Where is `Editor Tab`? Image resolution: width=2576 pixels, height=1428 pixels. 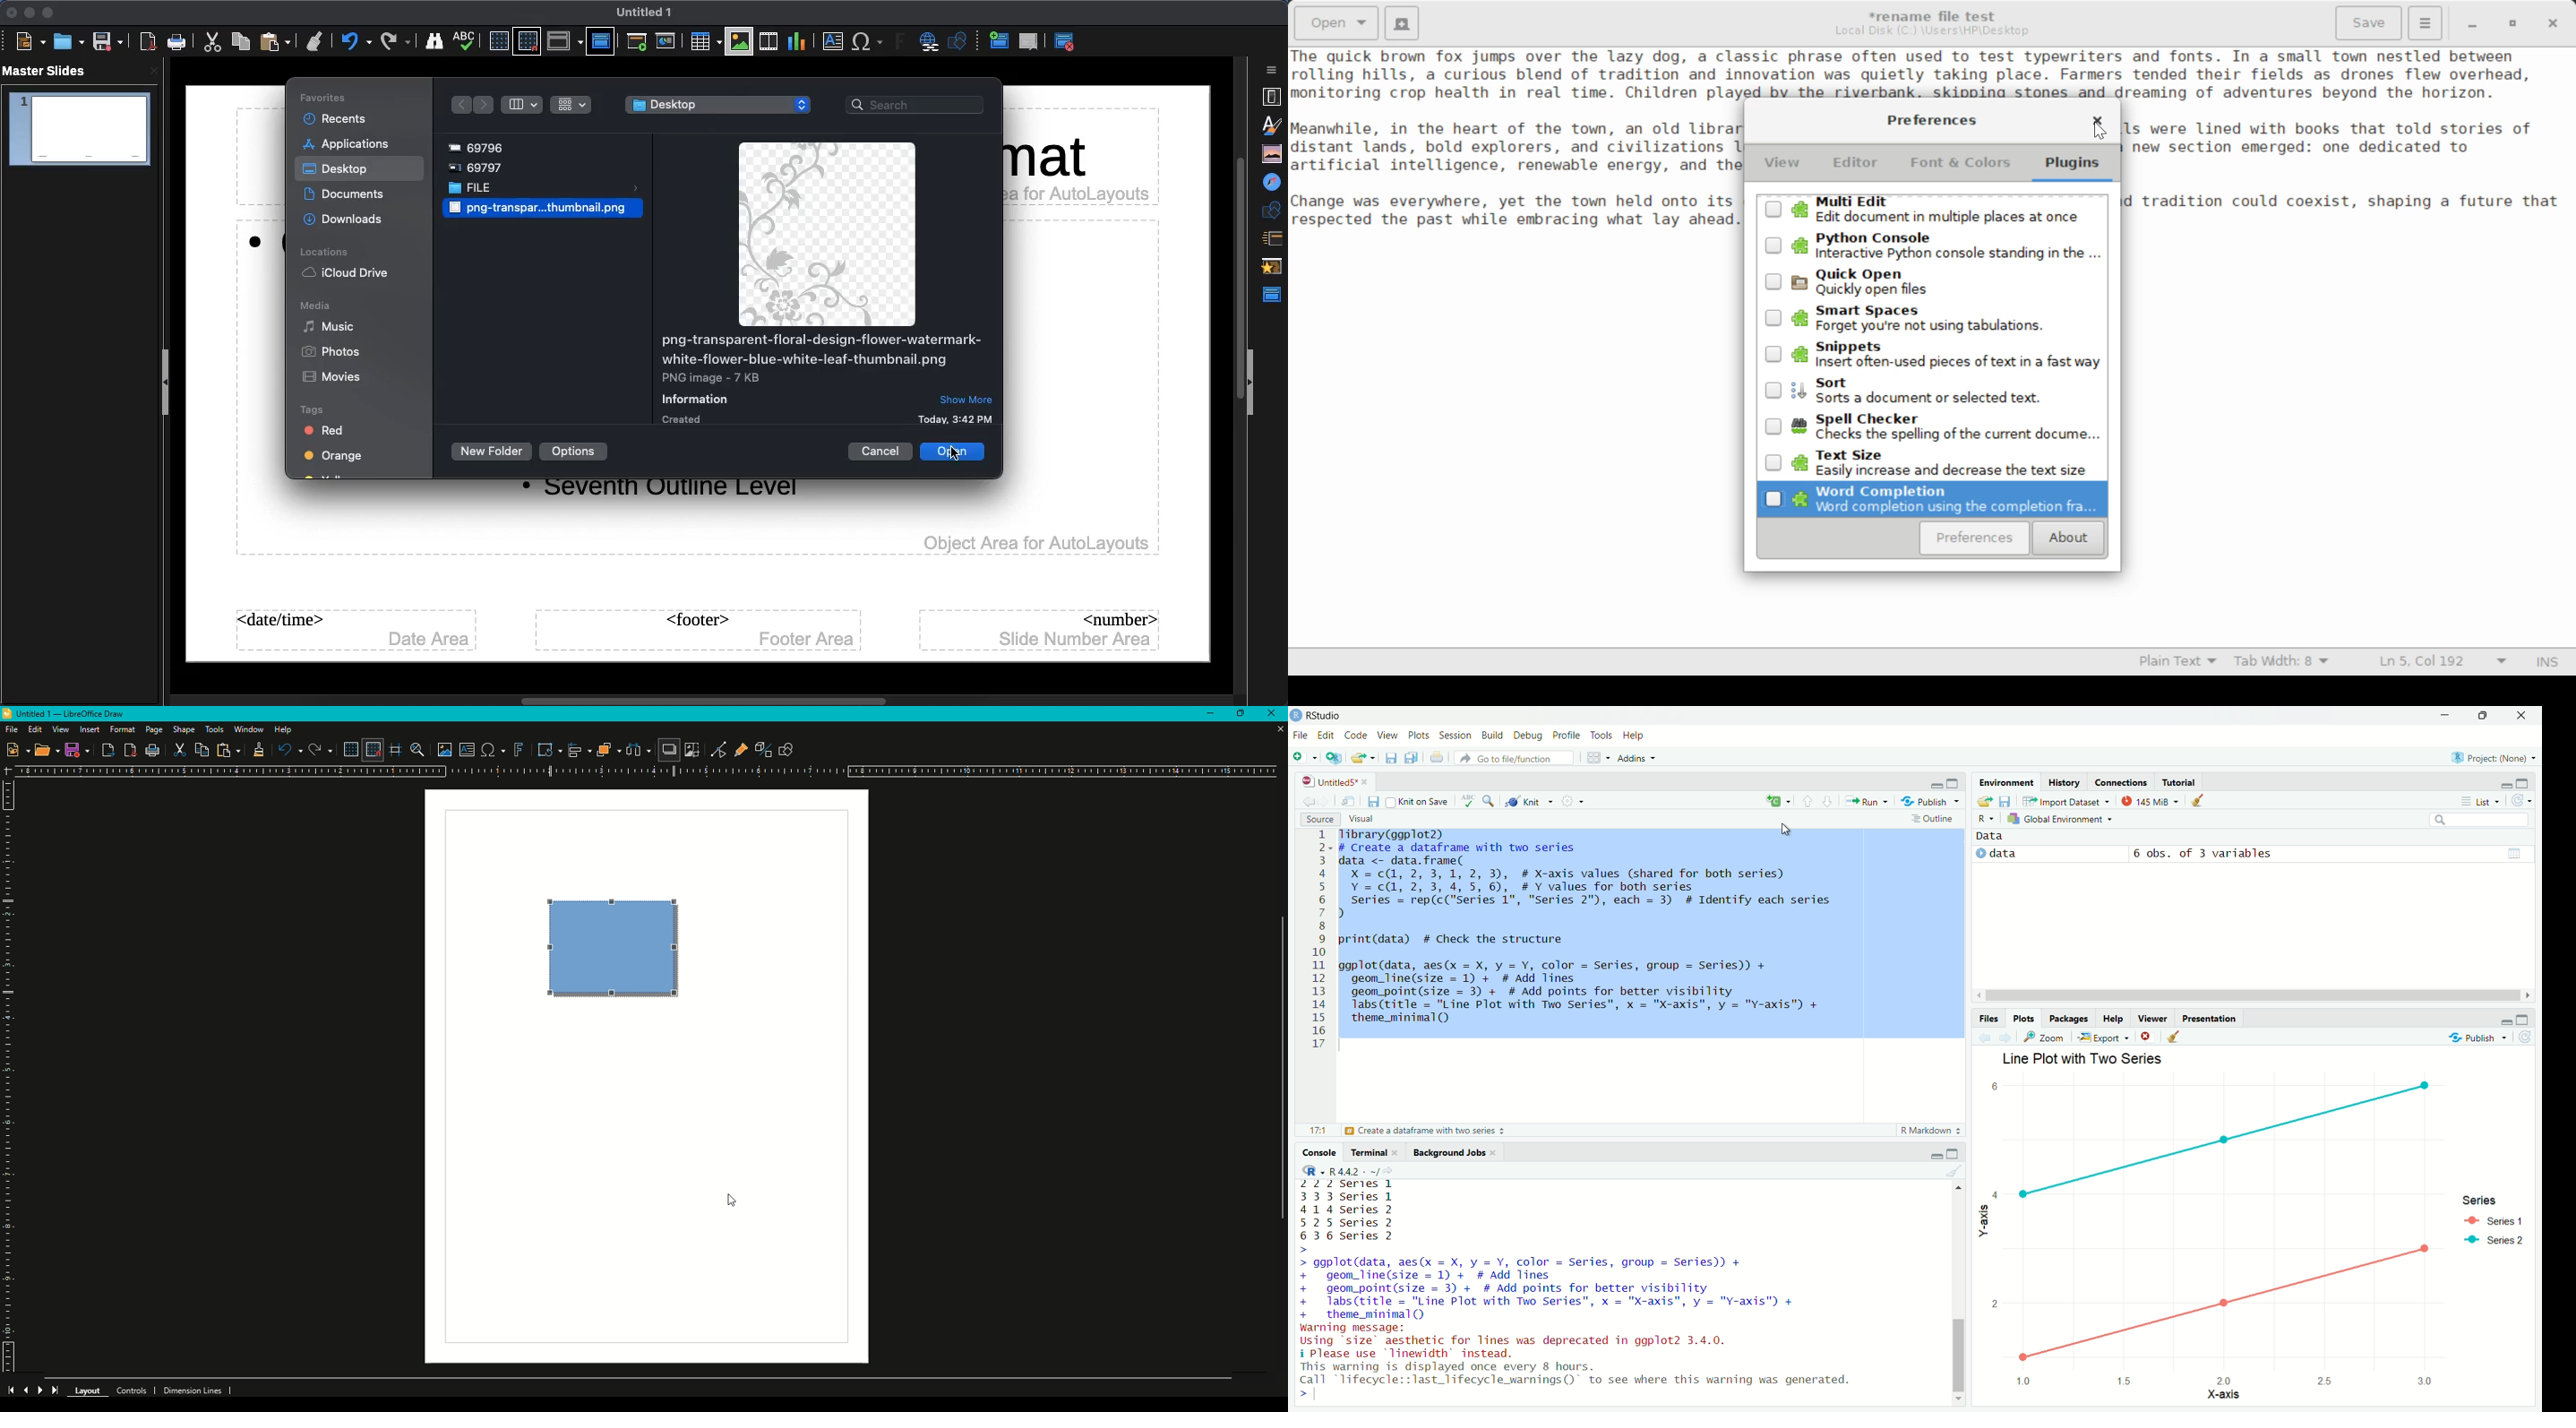 Editor Tab is located at coordinates (1858, 166).